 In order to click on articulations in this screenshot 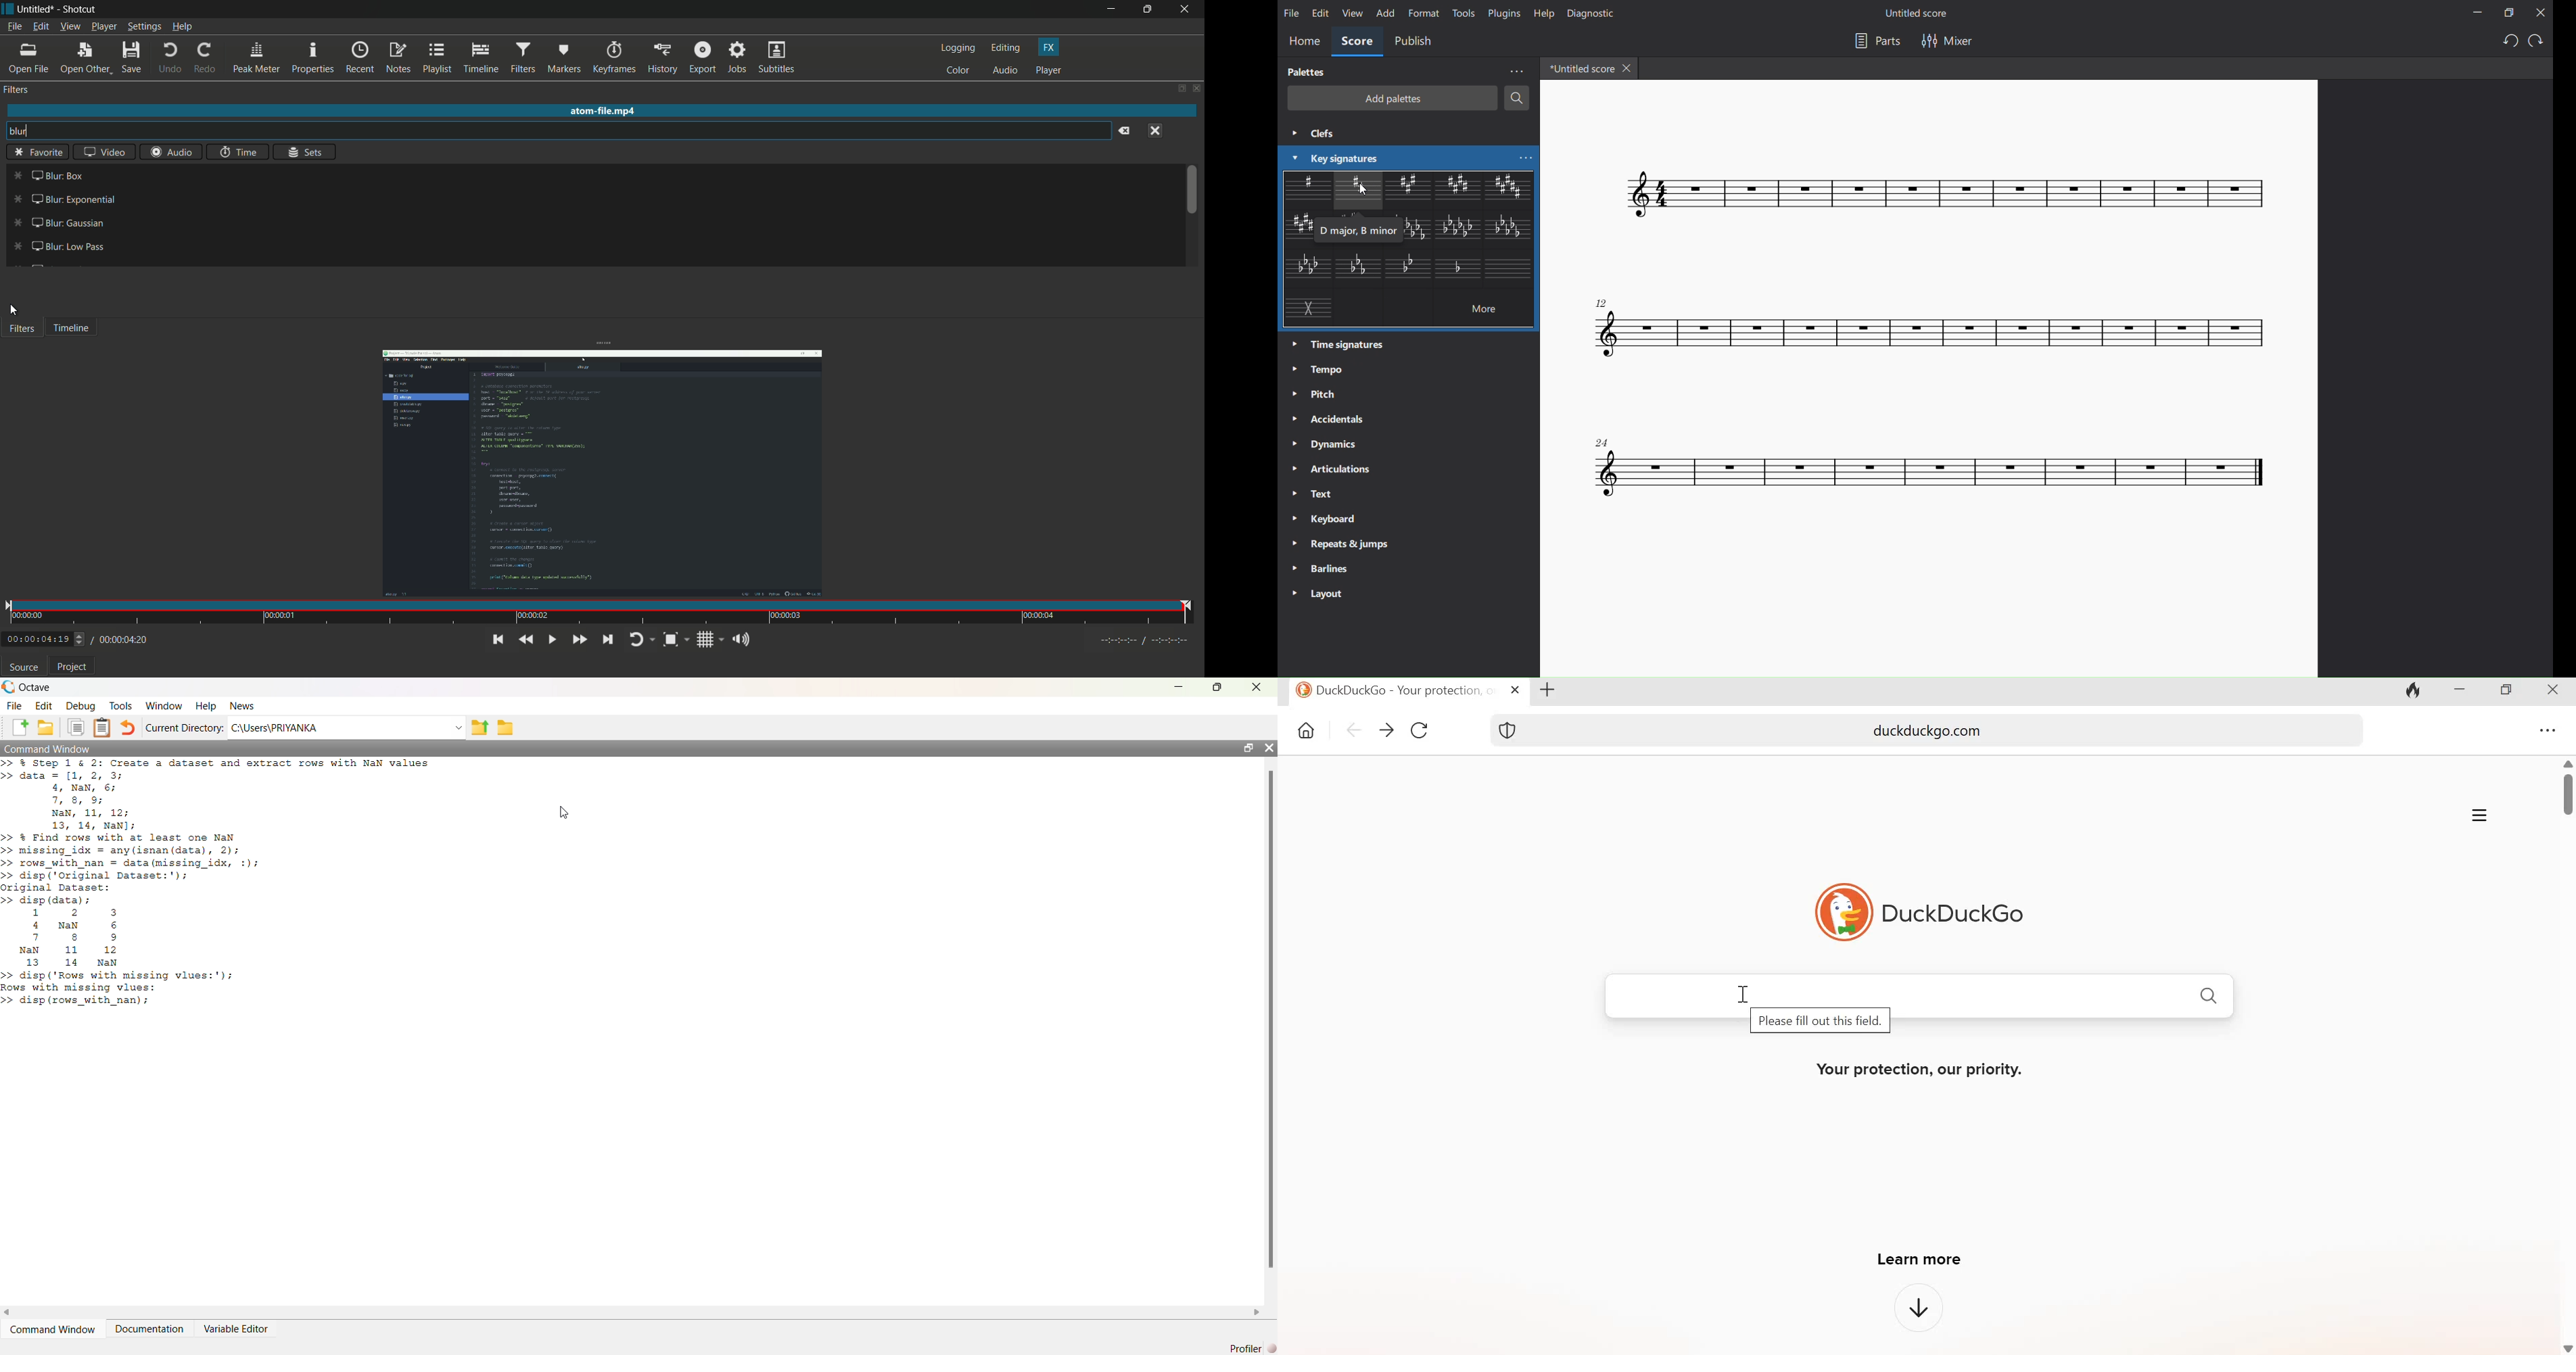, I will do `click(1337, 470)`.